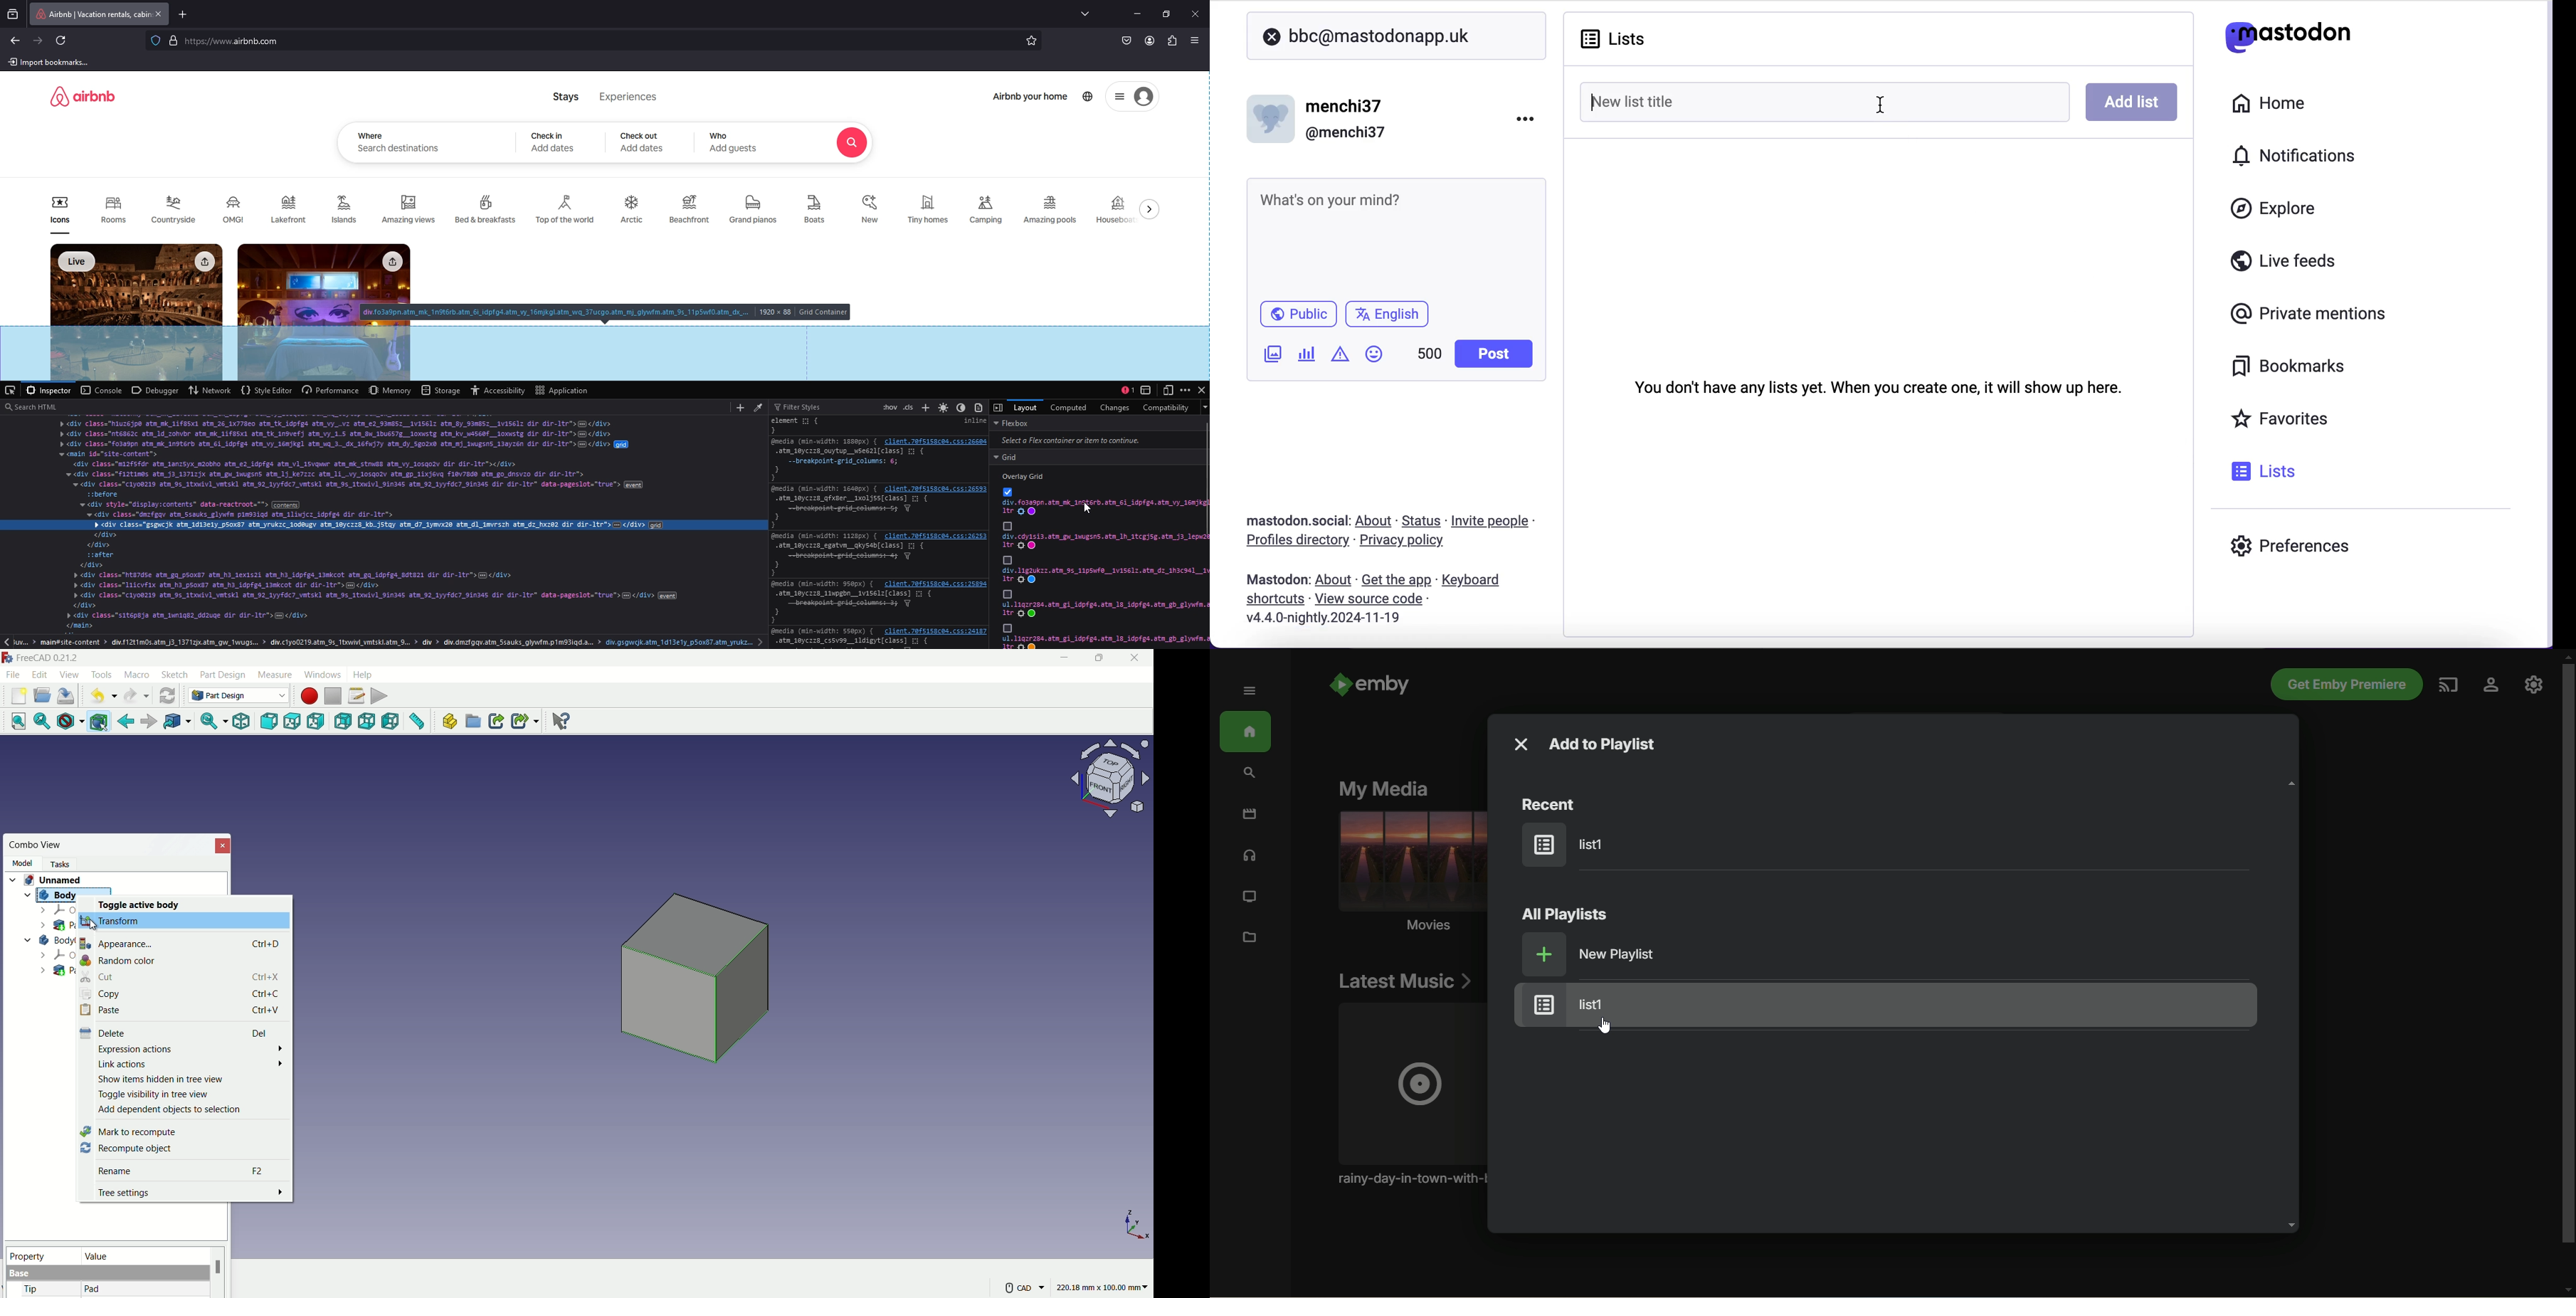 The width and height of the screenshot is (2576, 1316). What do you see at coordinates (1342, 356) in the screenshot?
I see `add content warning` at bounding box center [1342, 356].